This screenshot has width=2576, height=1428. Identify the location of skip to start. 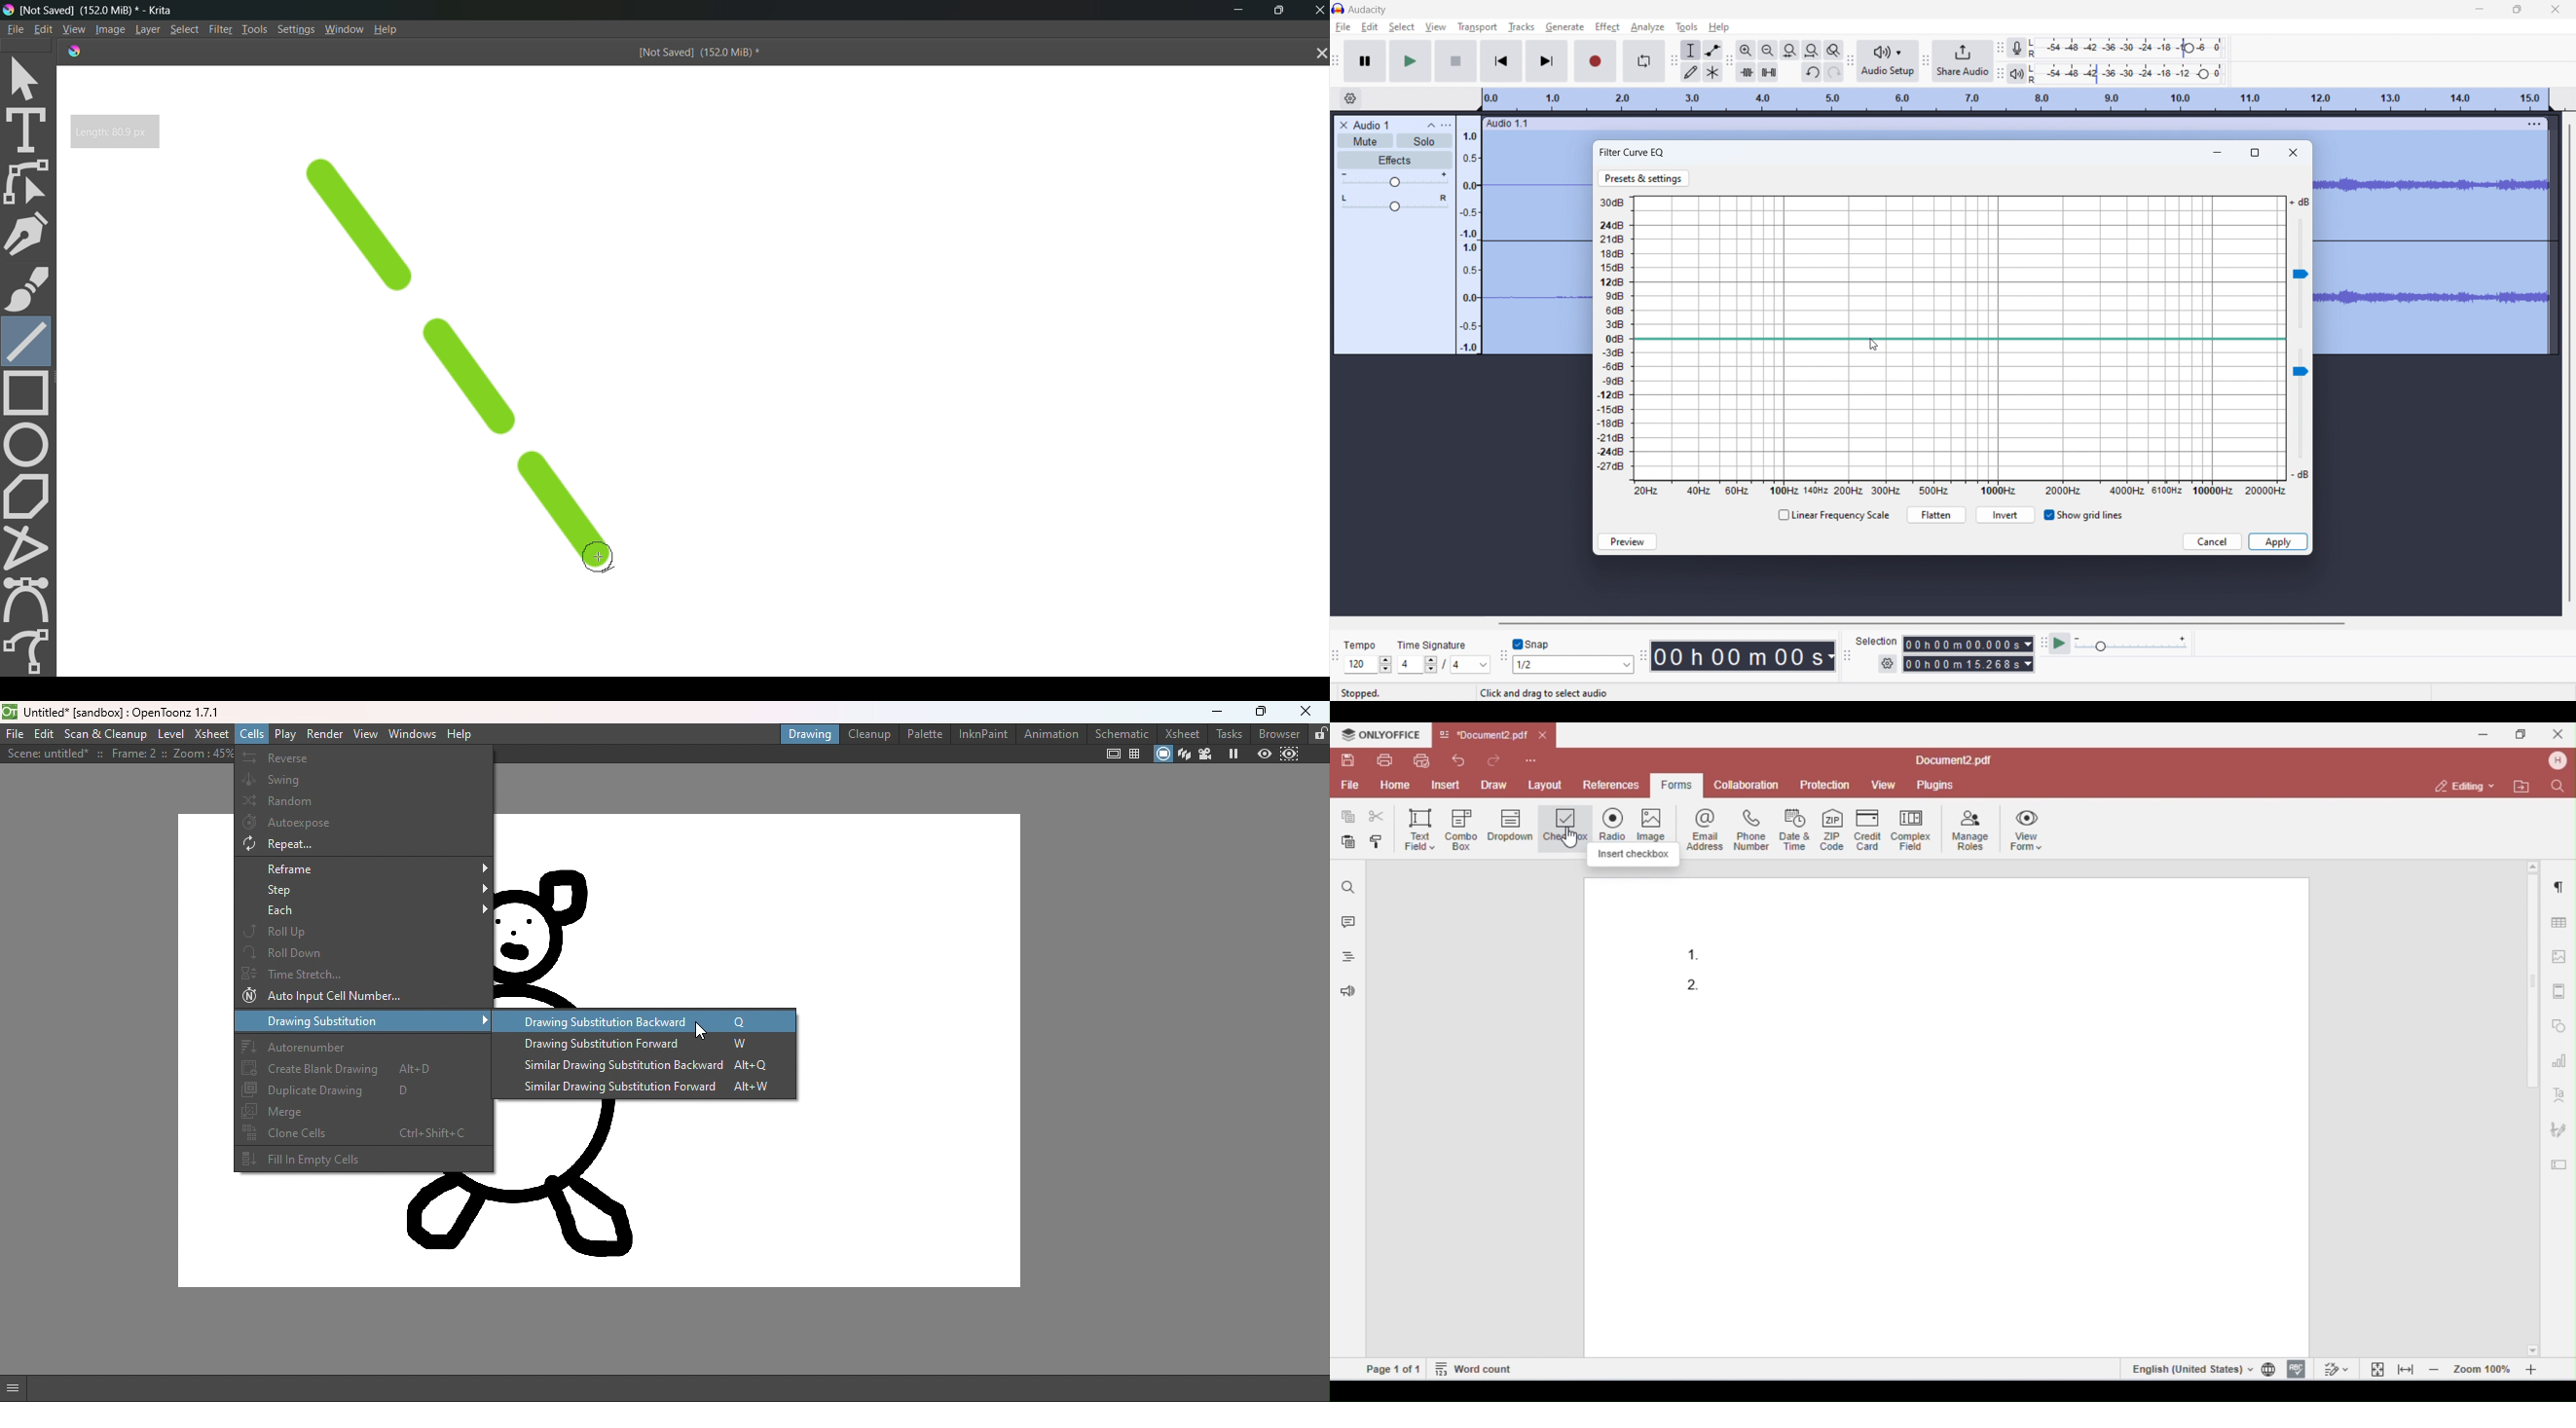
(1501, 61).